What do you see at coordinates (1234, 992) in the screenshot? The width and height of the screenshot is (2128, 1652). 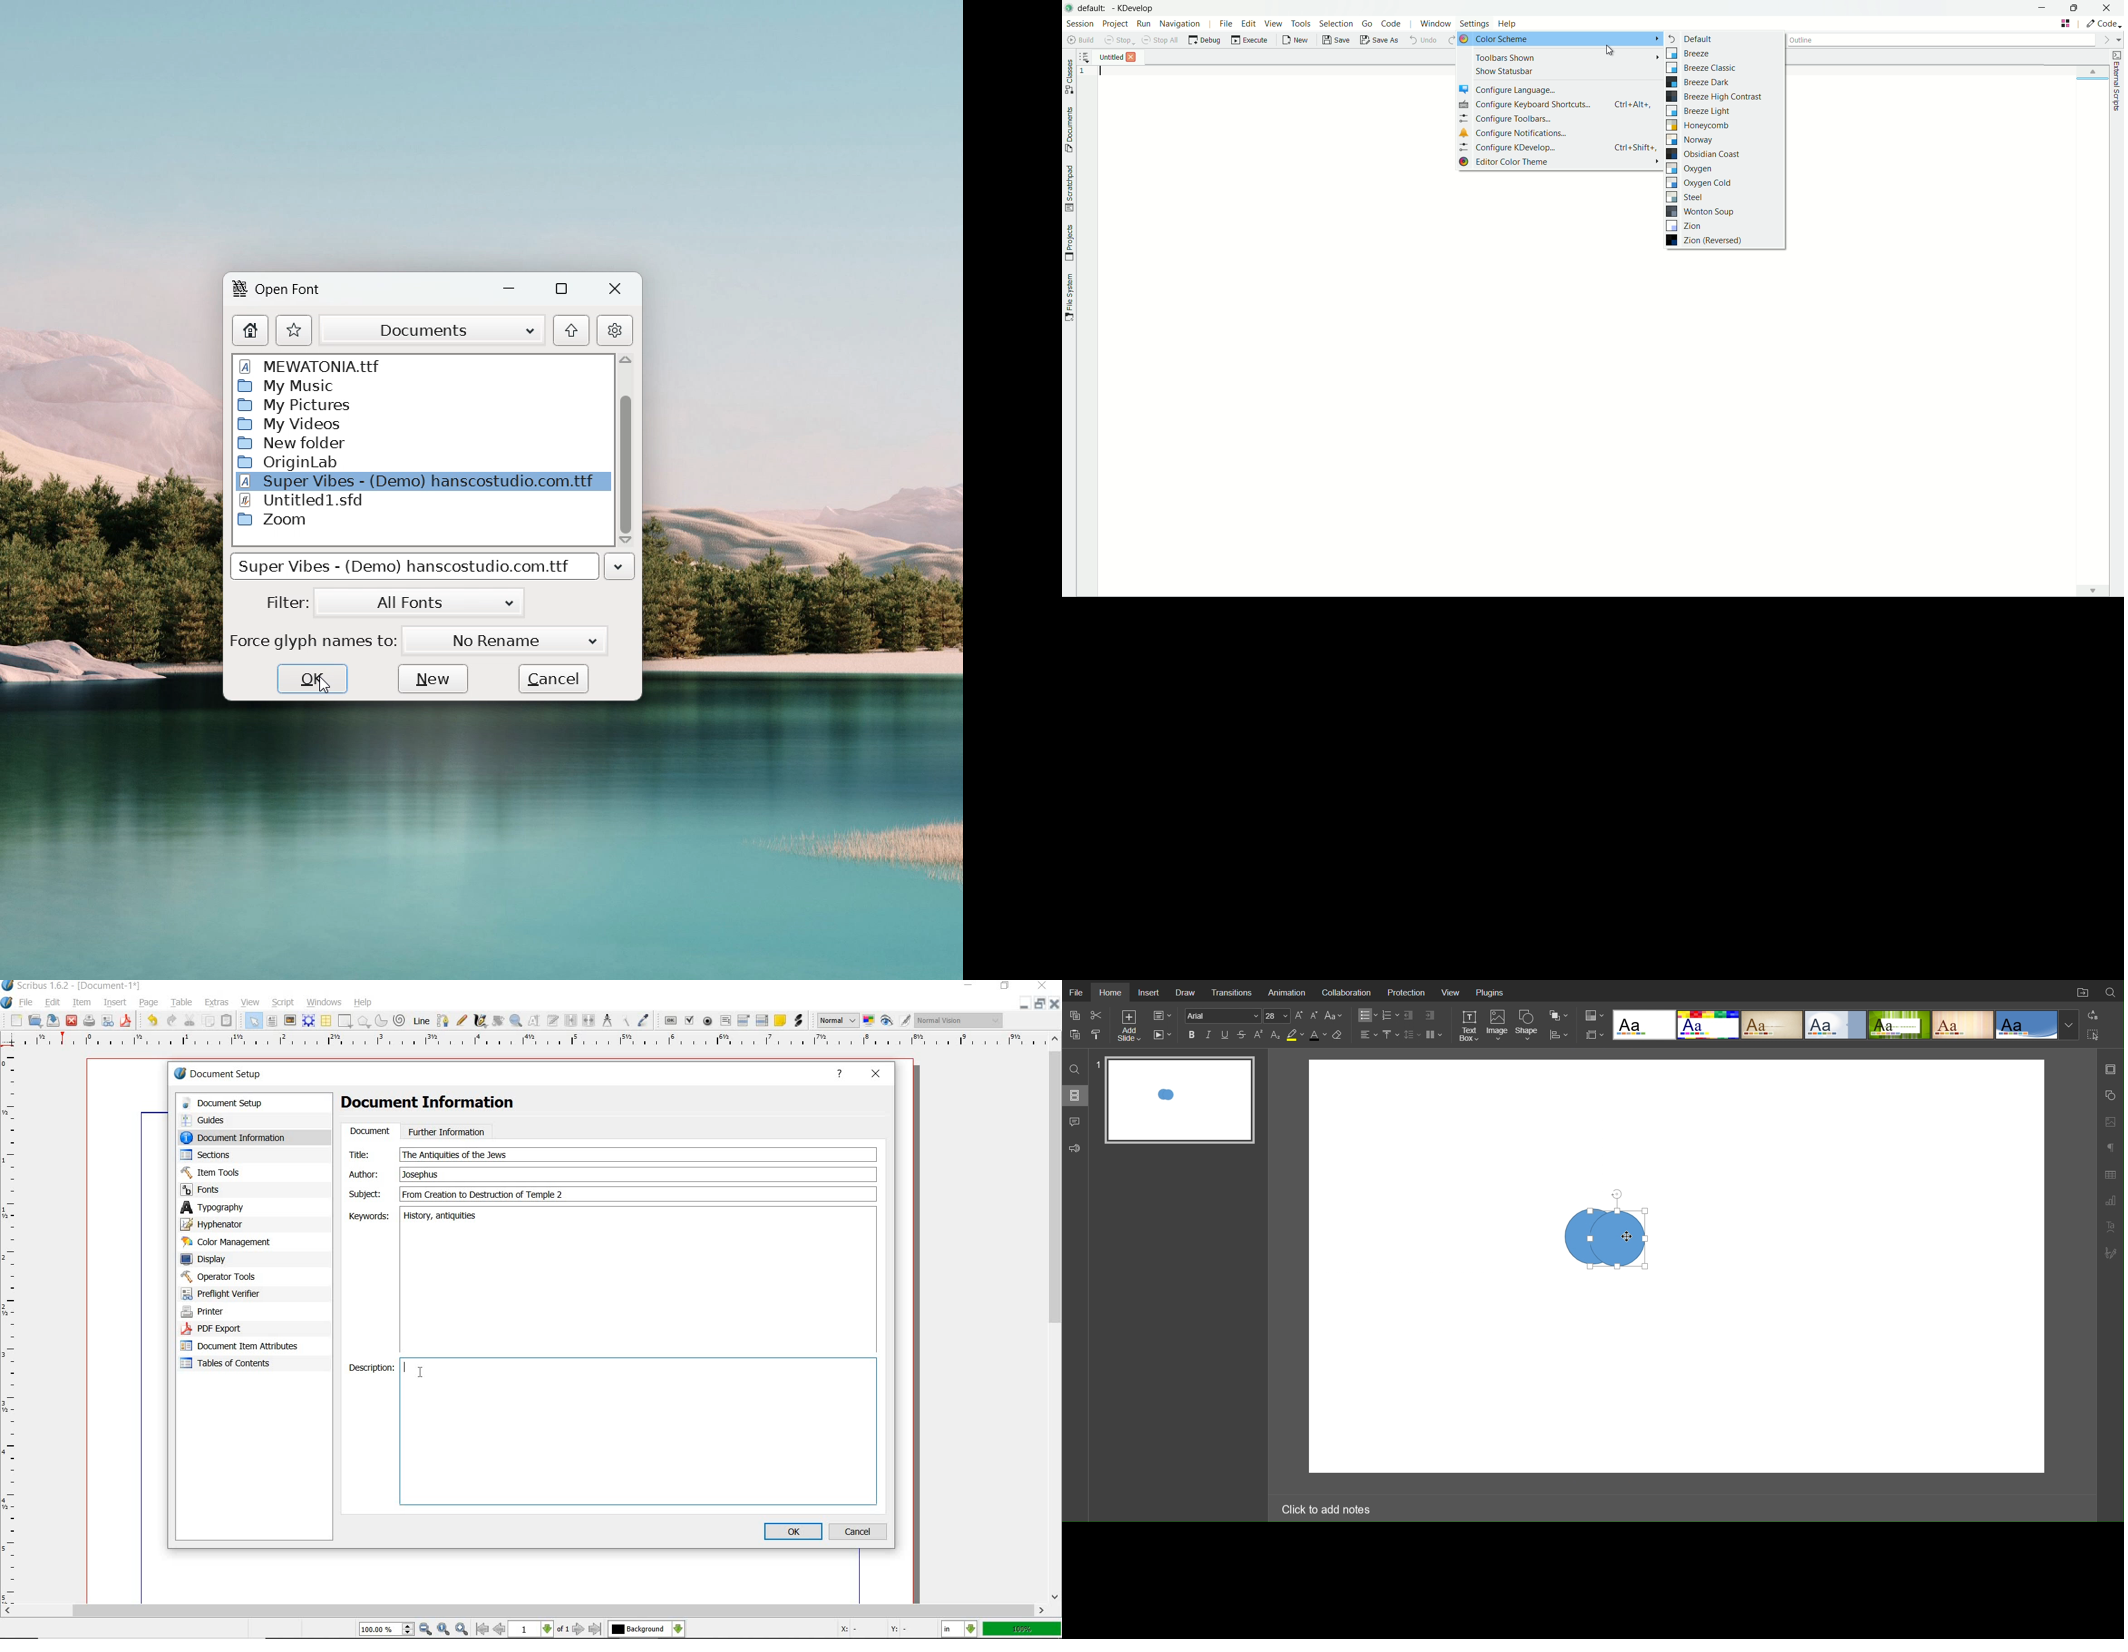 I see `Transitions` at bounding box center [1234, 992].